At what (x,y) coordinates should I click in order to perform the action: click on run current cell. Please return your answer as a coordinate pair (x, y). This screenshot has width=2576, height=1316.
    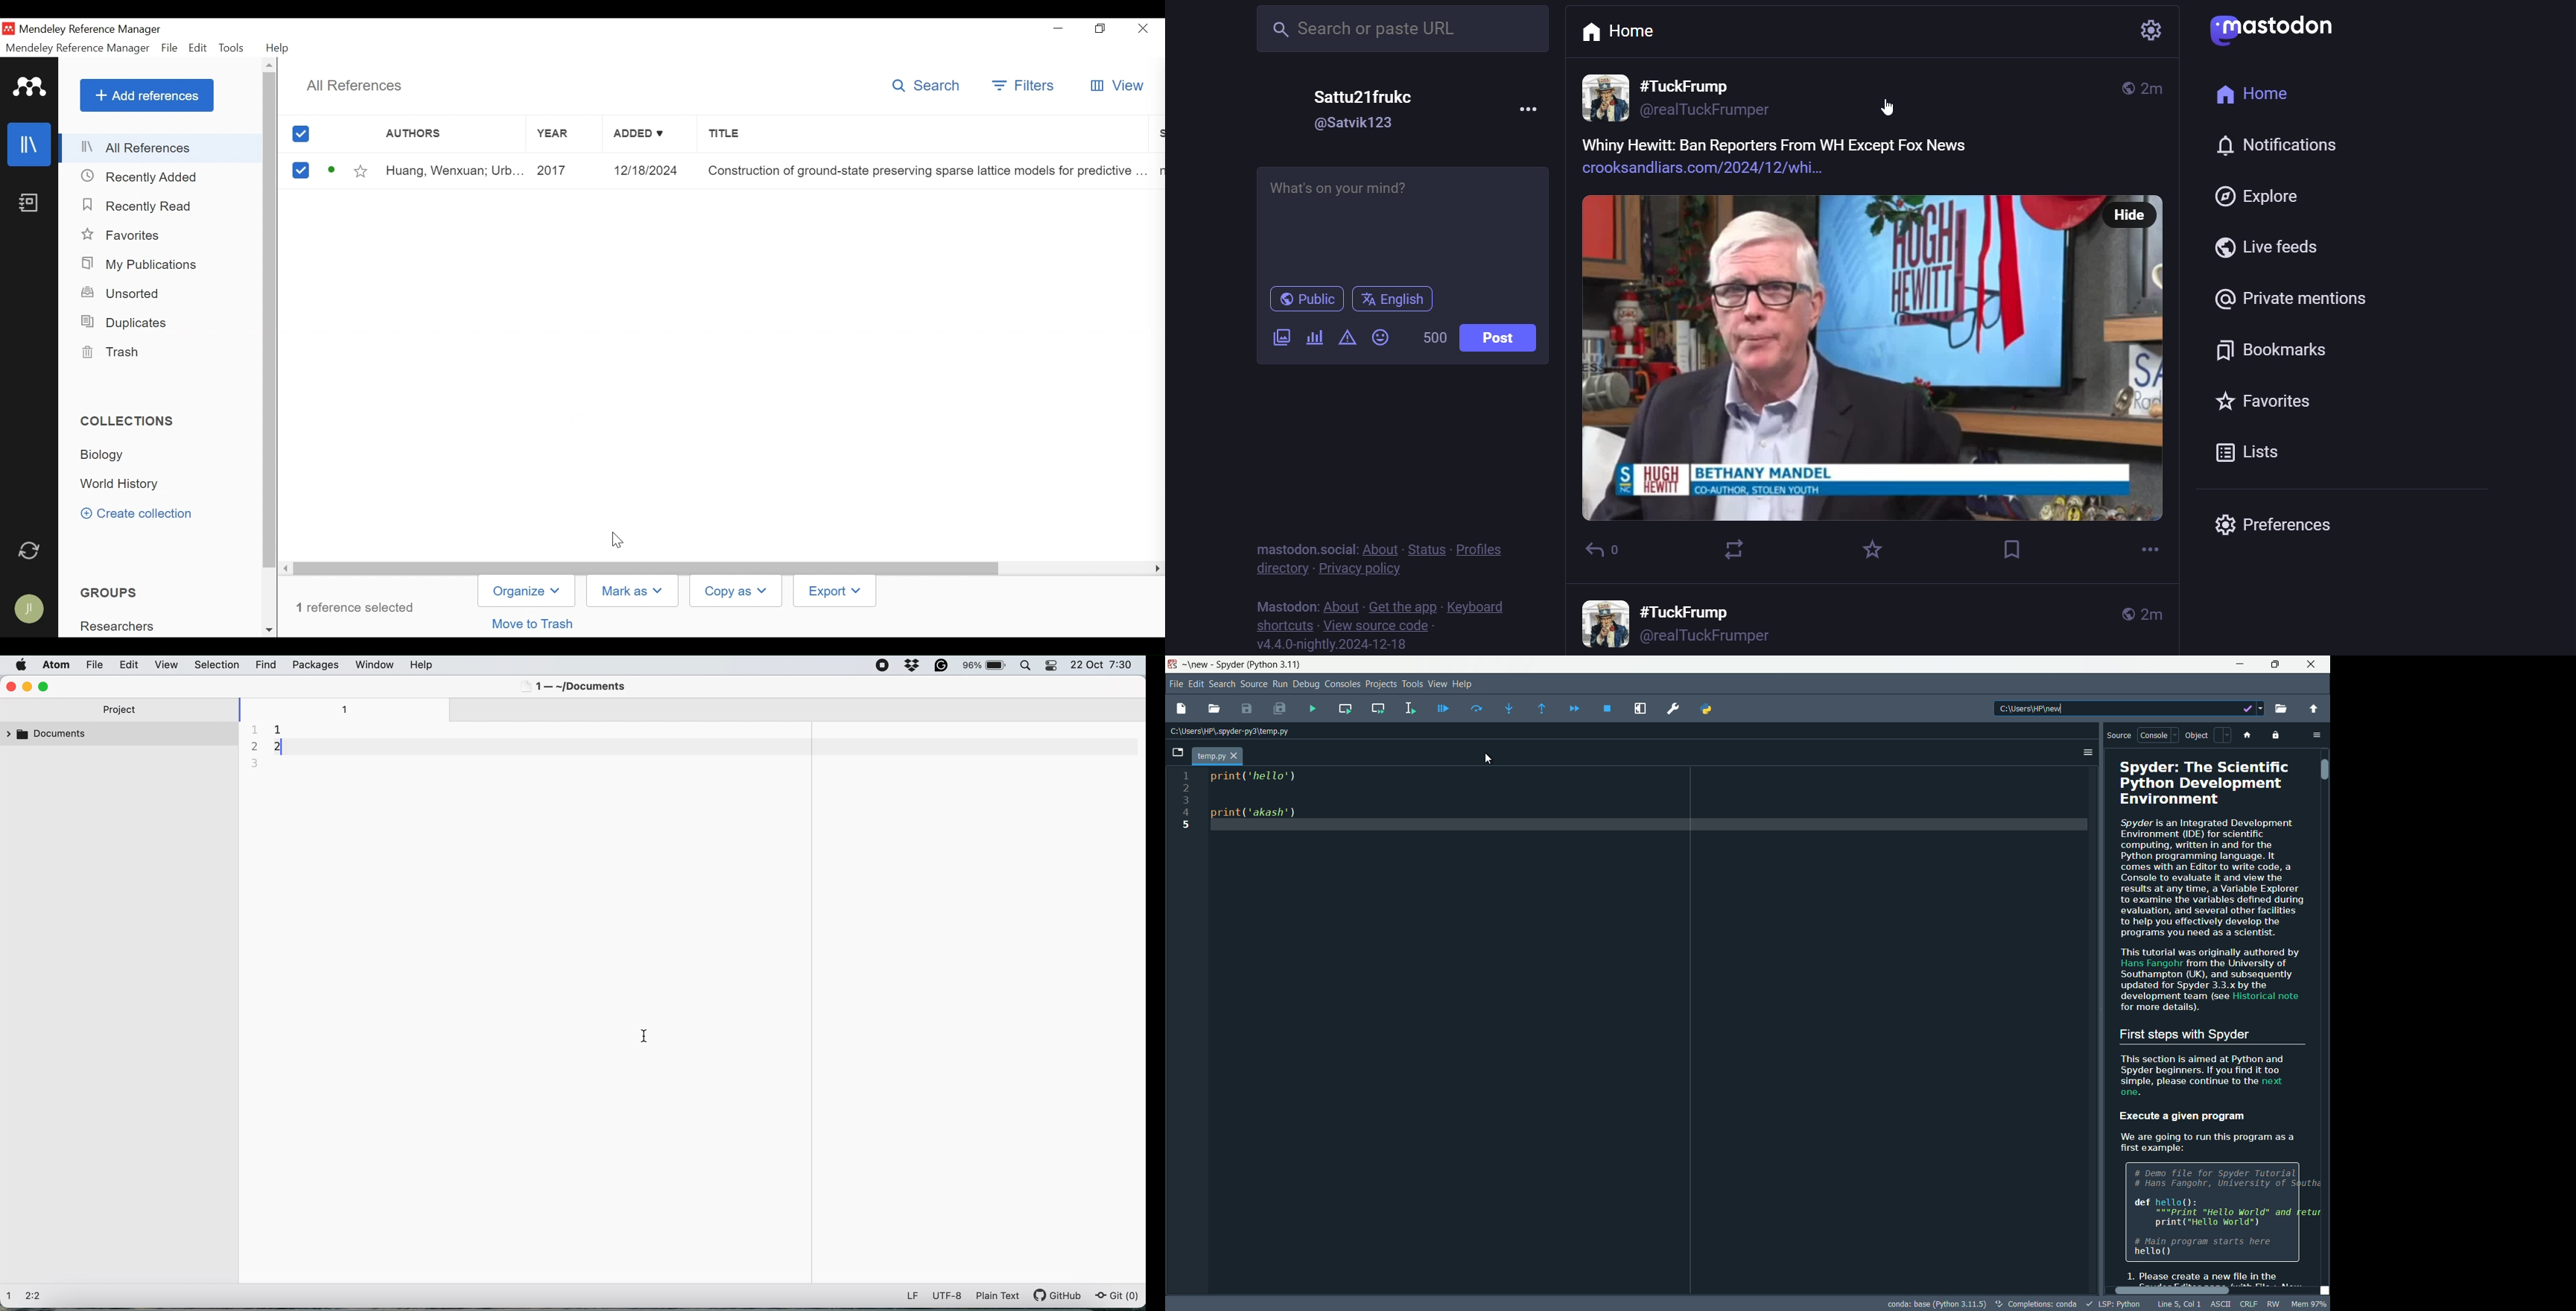
    Looking at the image, I should click on (1345, 708).